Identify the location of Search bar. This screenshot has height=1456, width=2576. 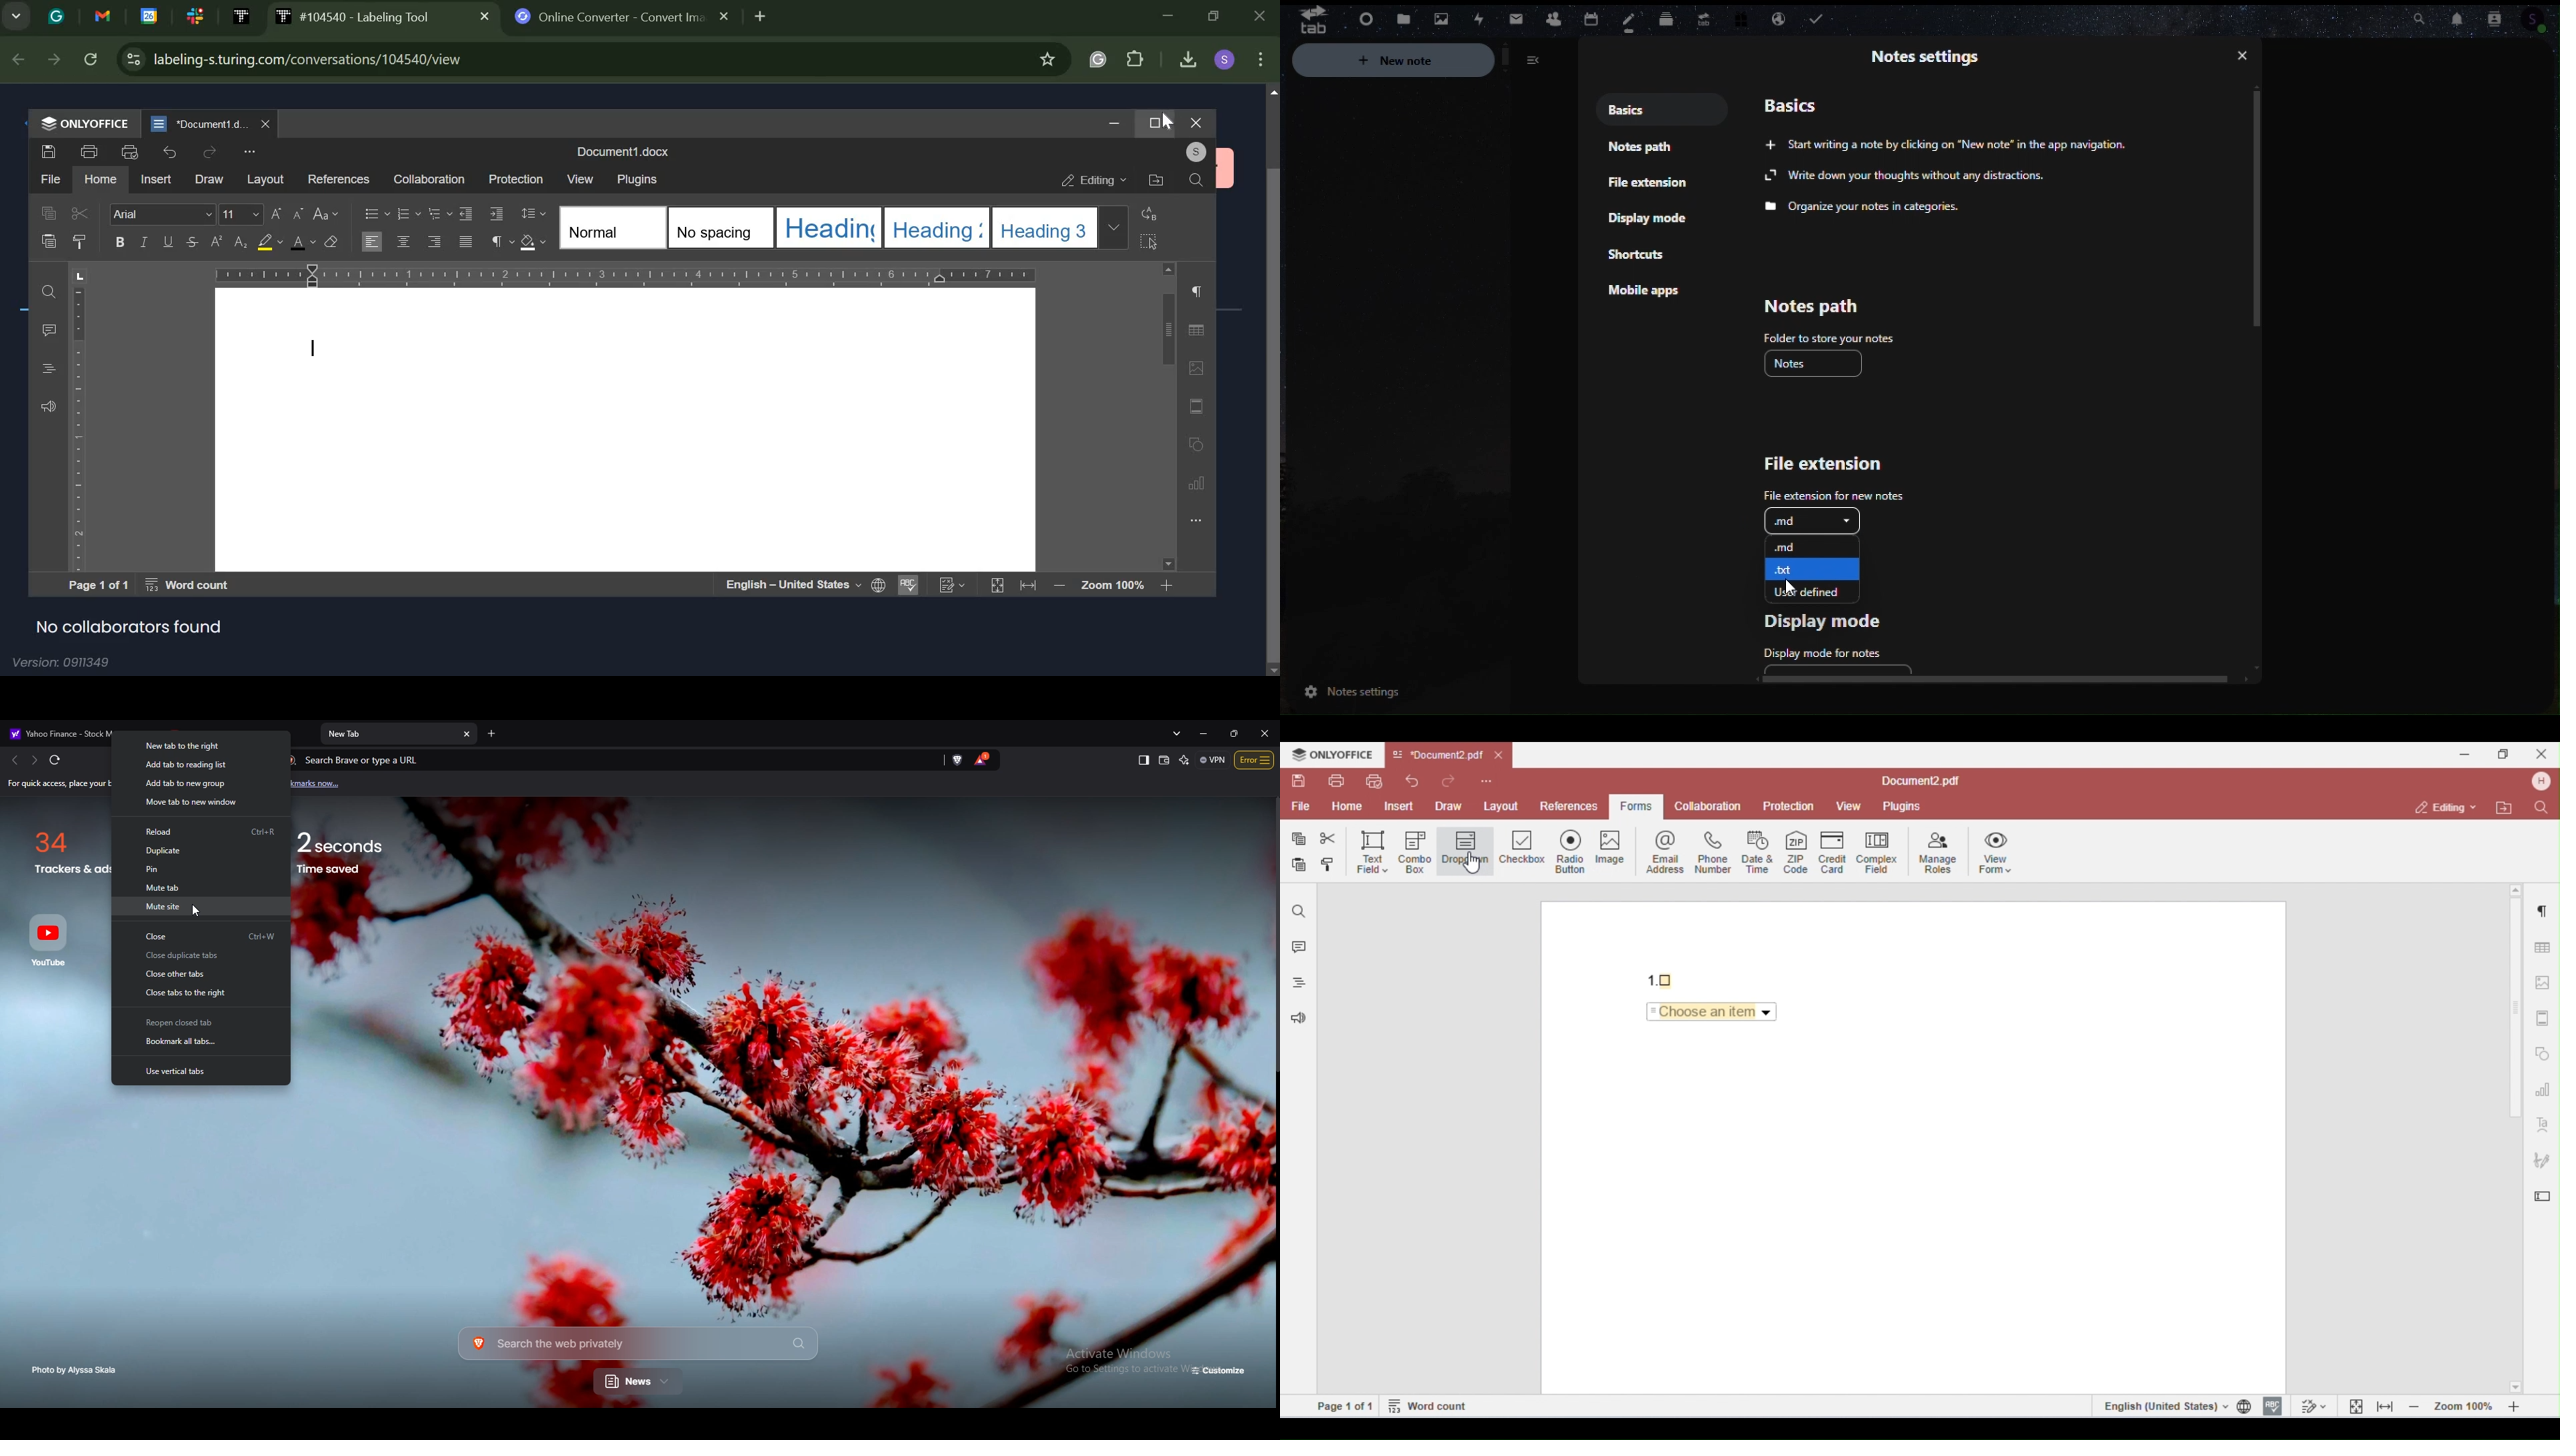
(2414, 15).